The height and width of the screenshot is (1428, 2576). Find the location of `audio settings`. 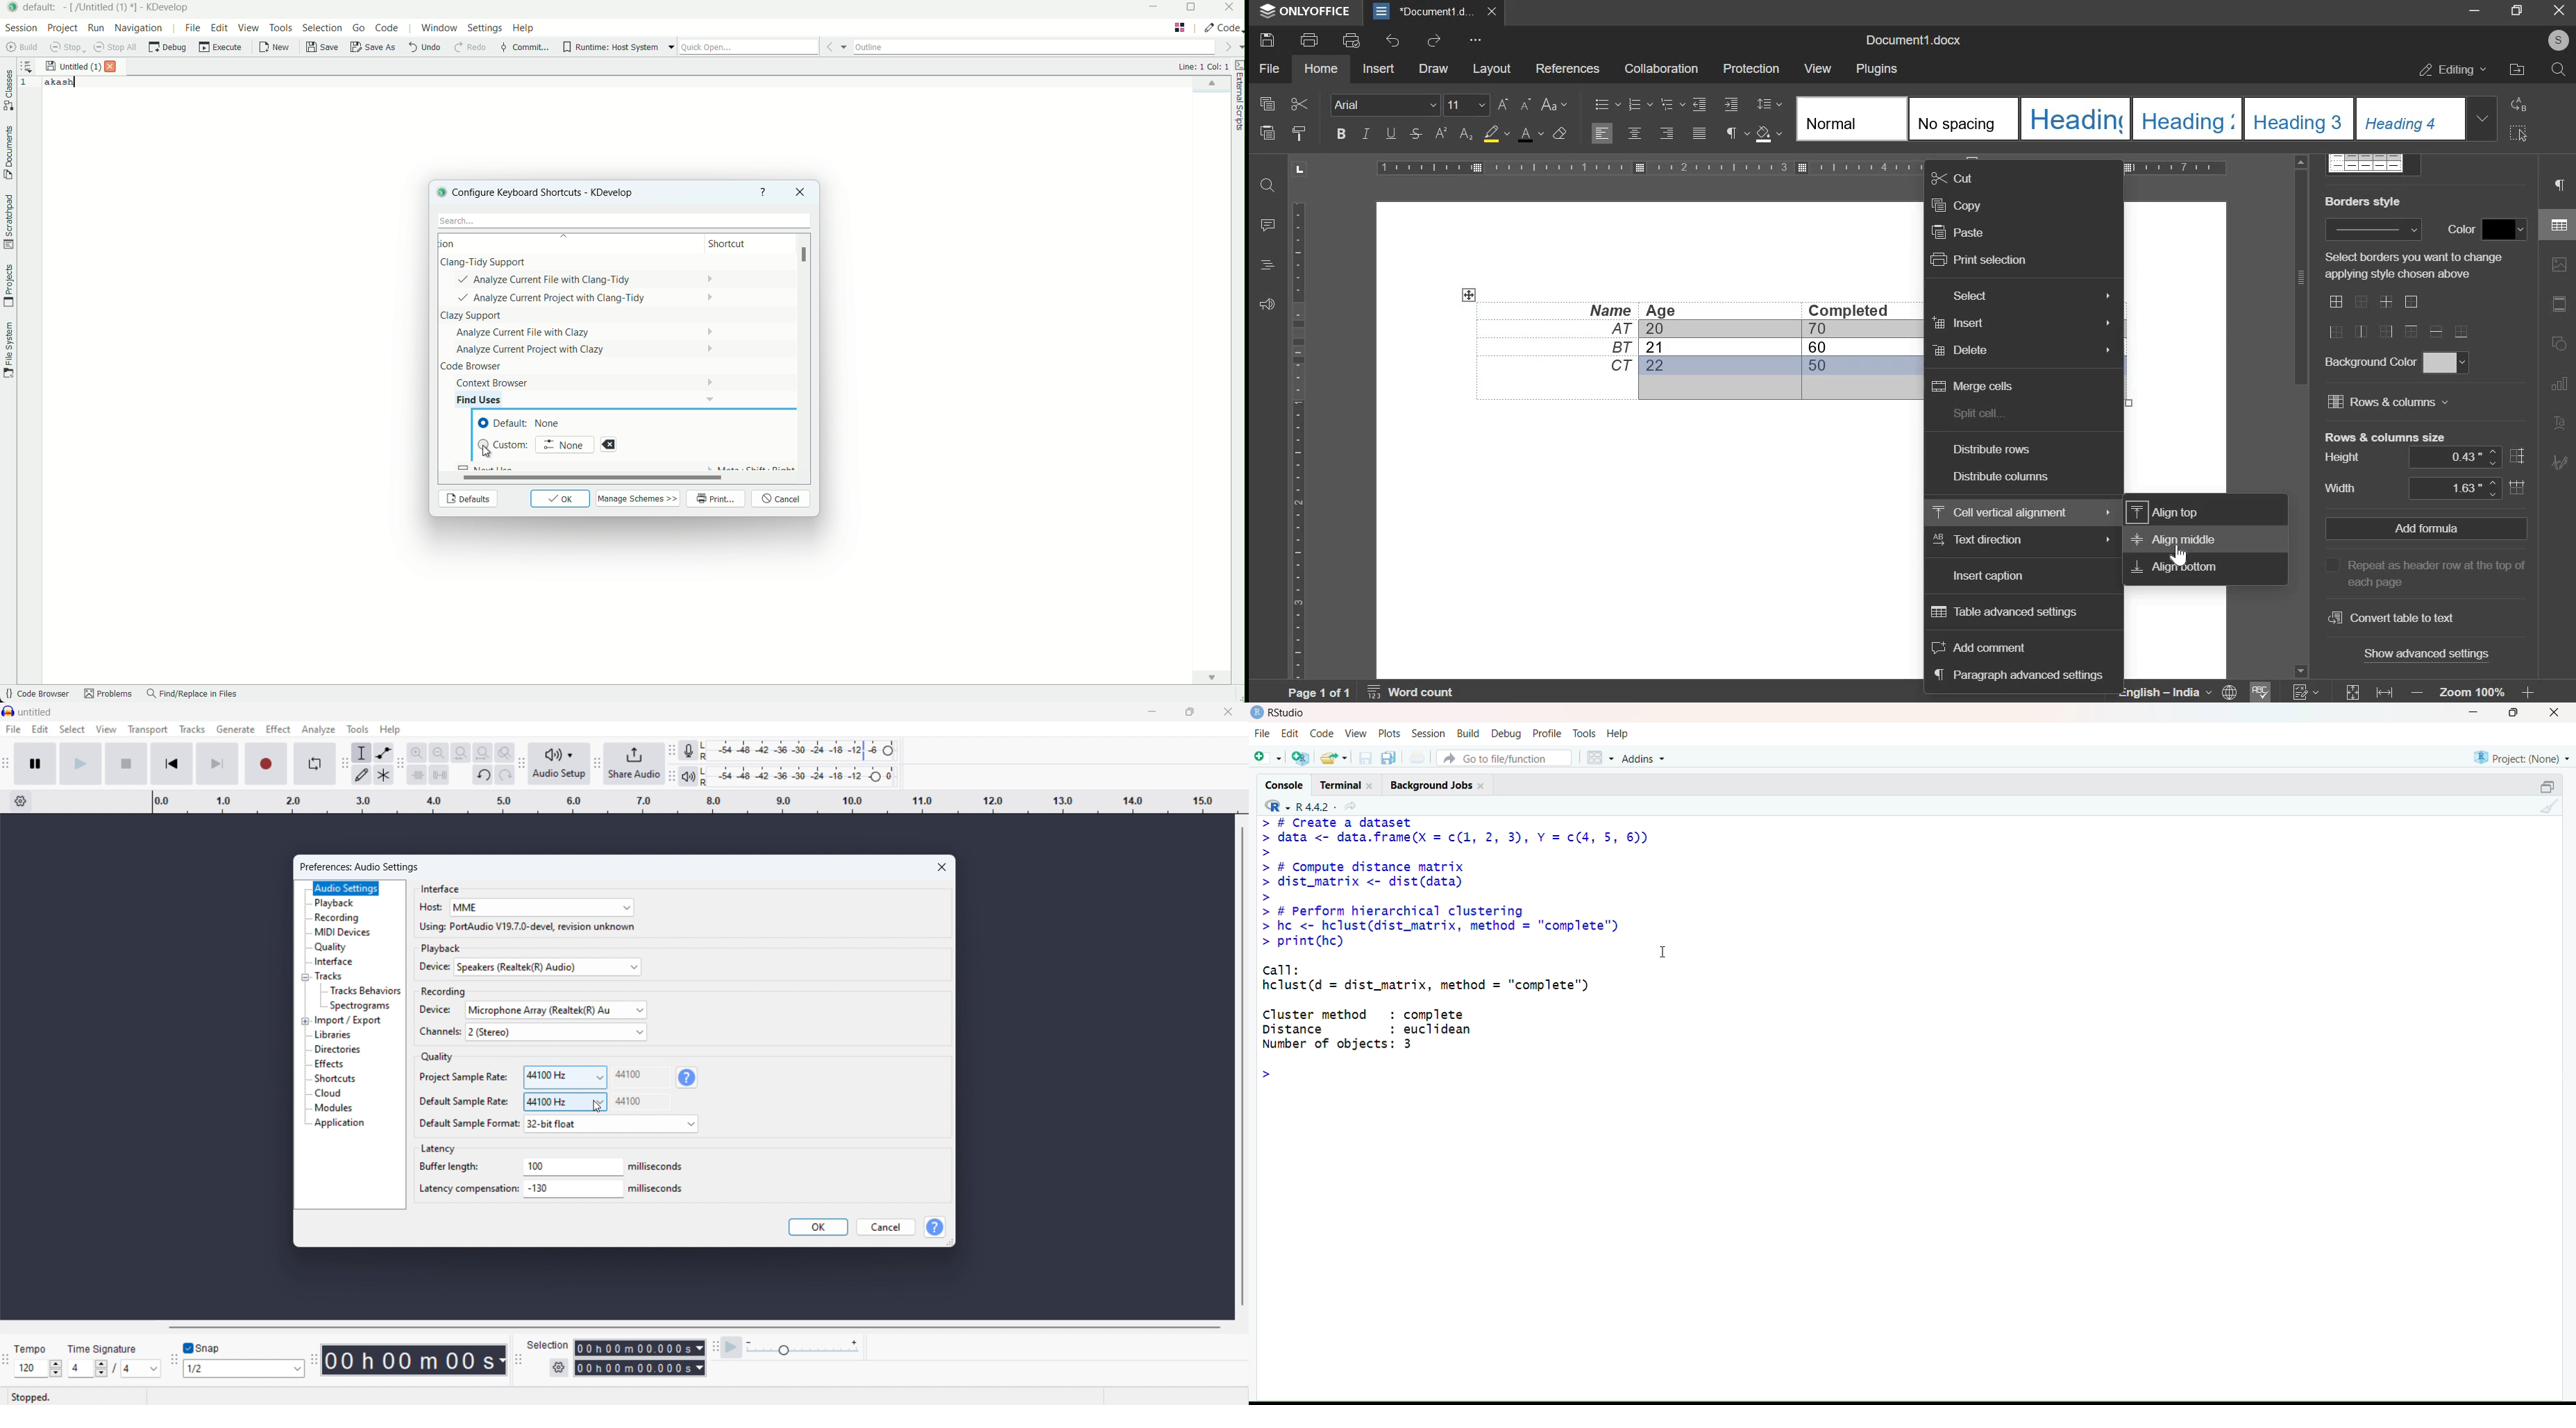

audio settings is located at coordinates (346, 889).